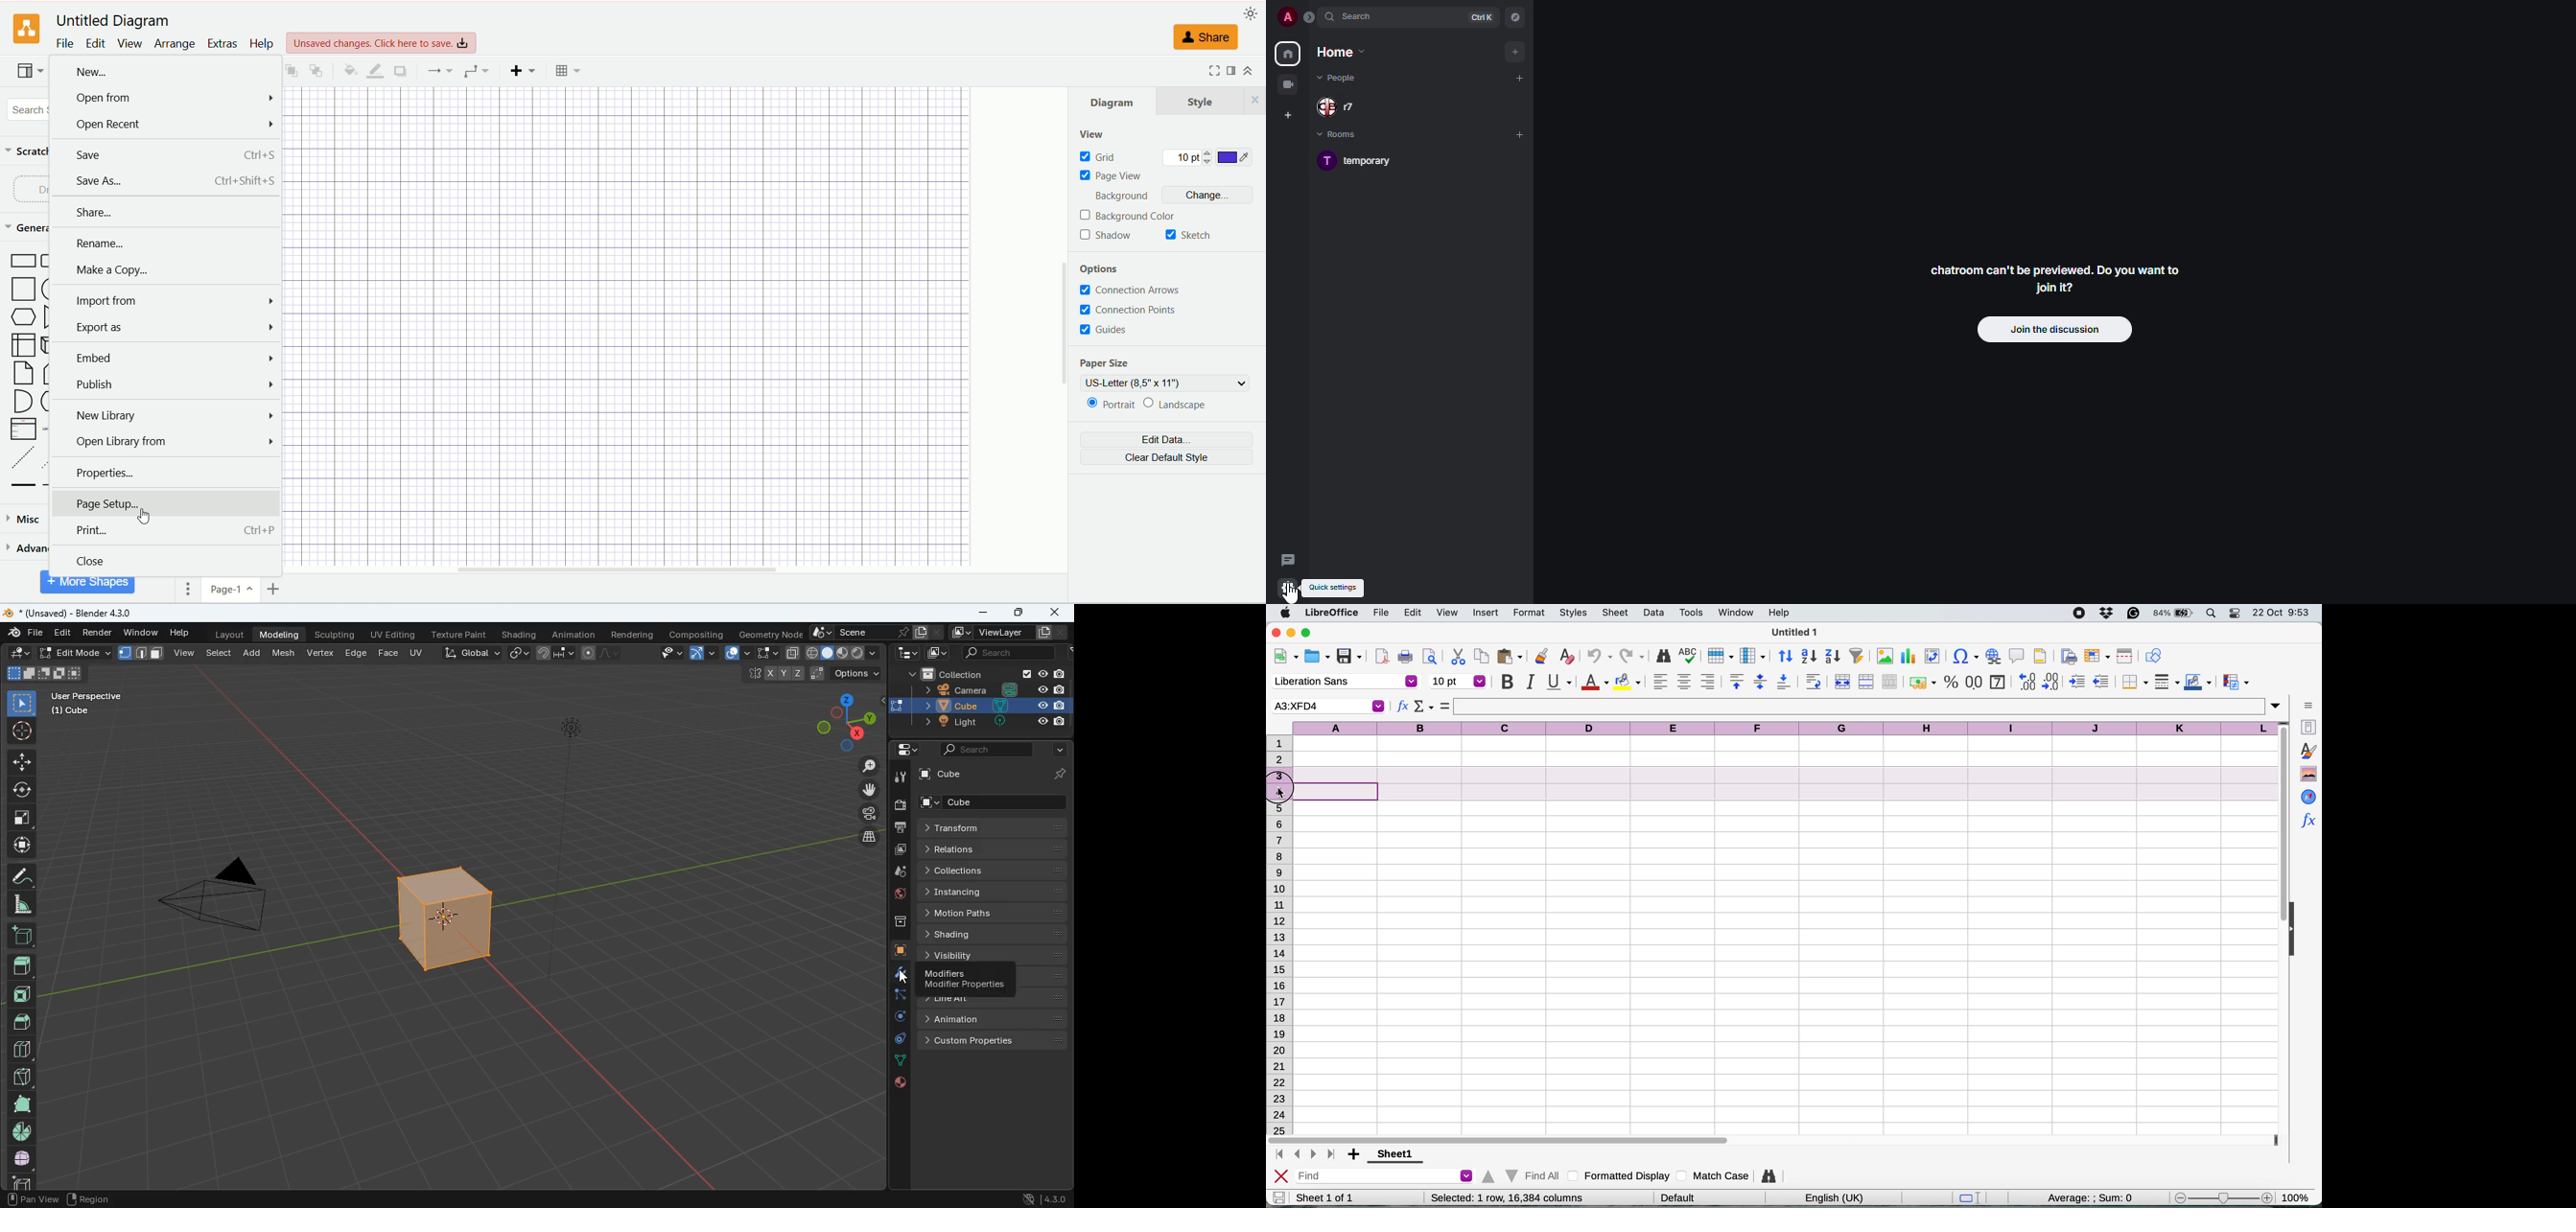 The image size is (2576, 1232). I want to click on font, so click(1344, 682).